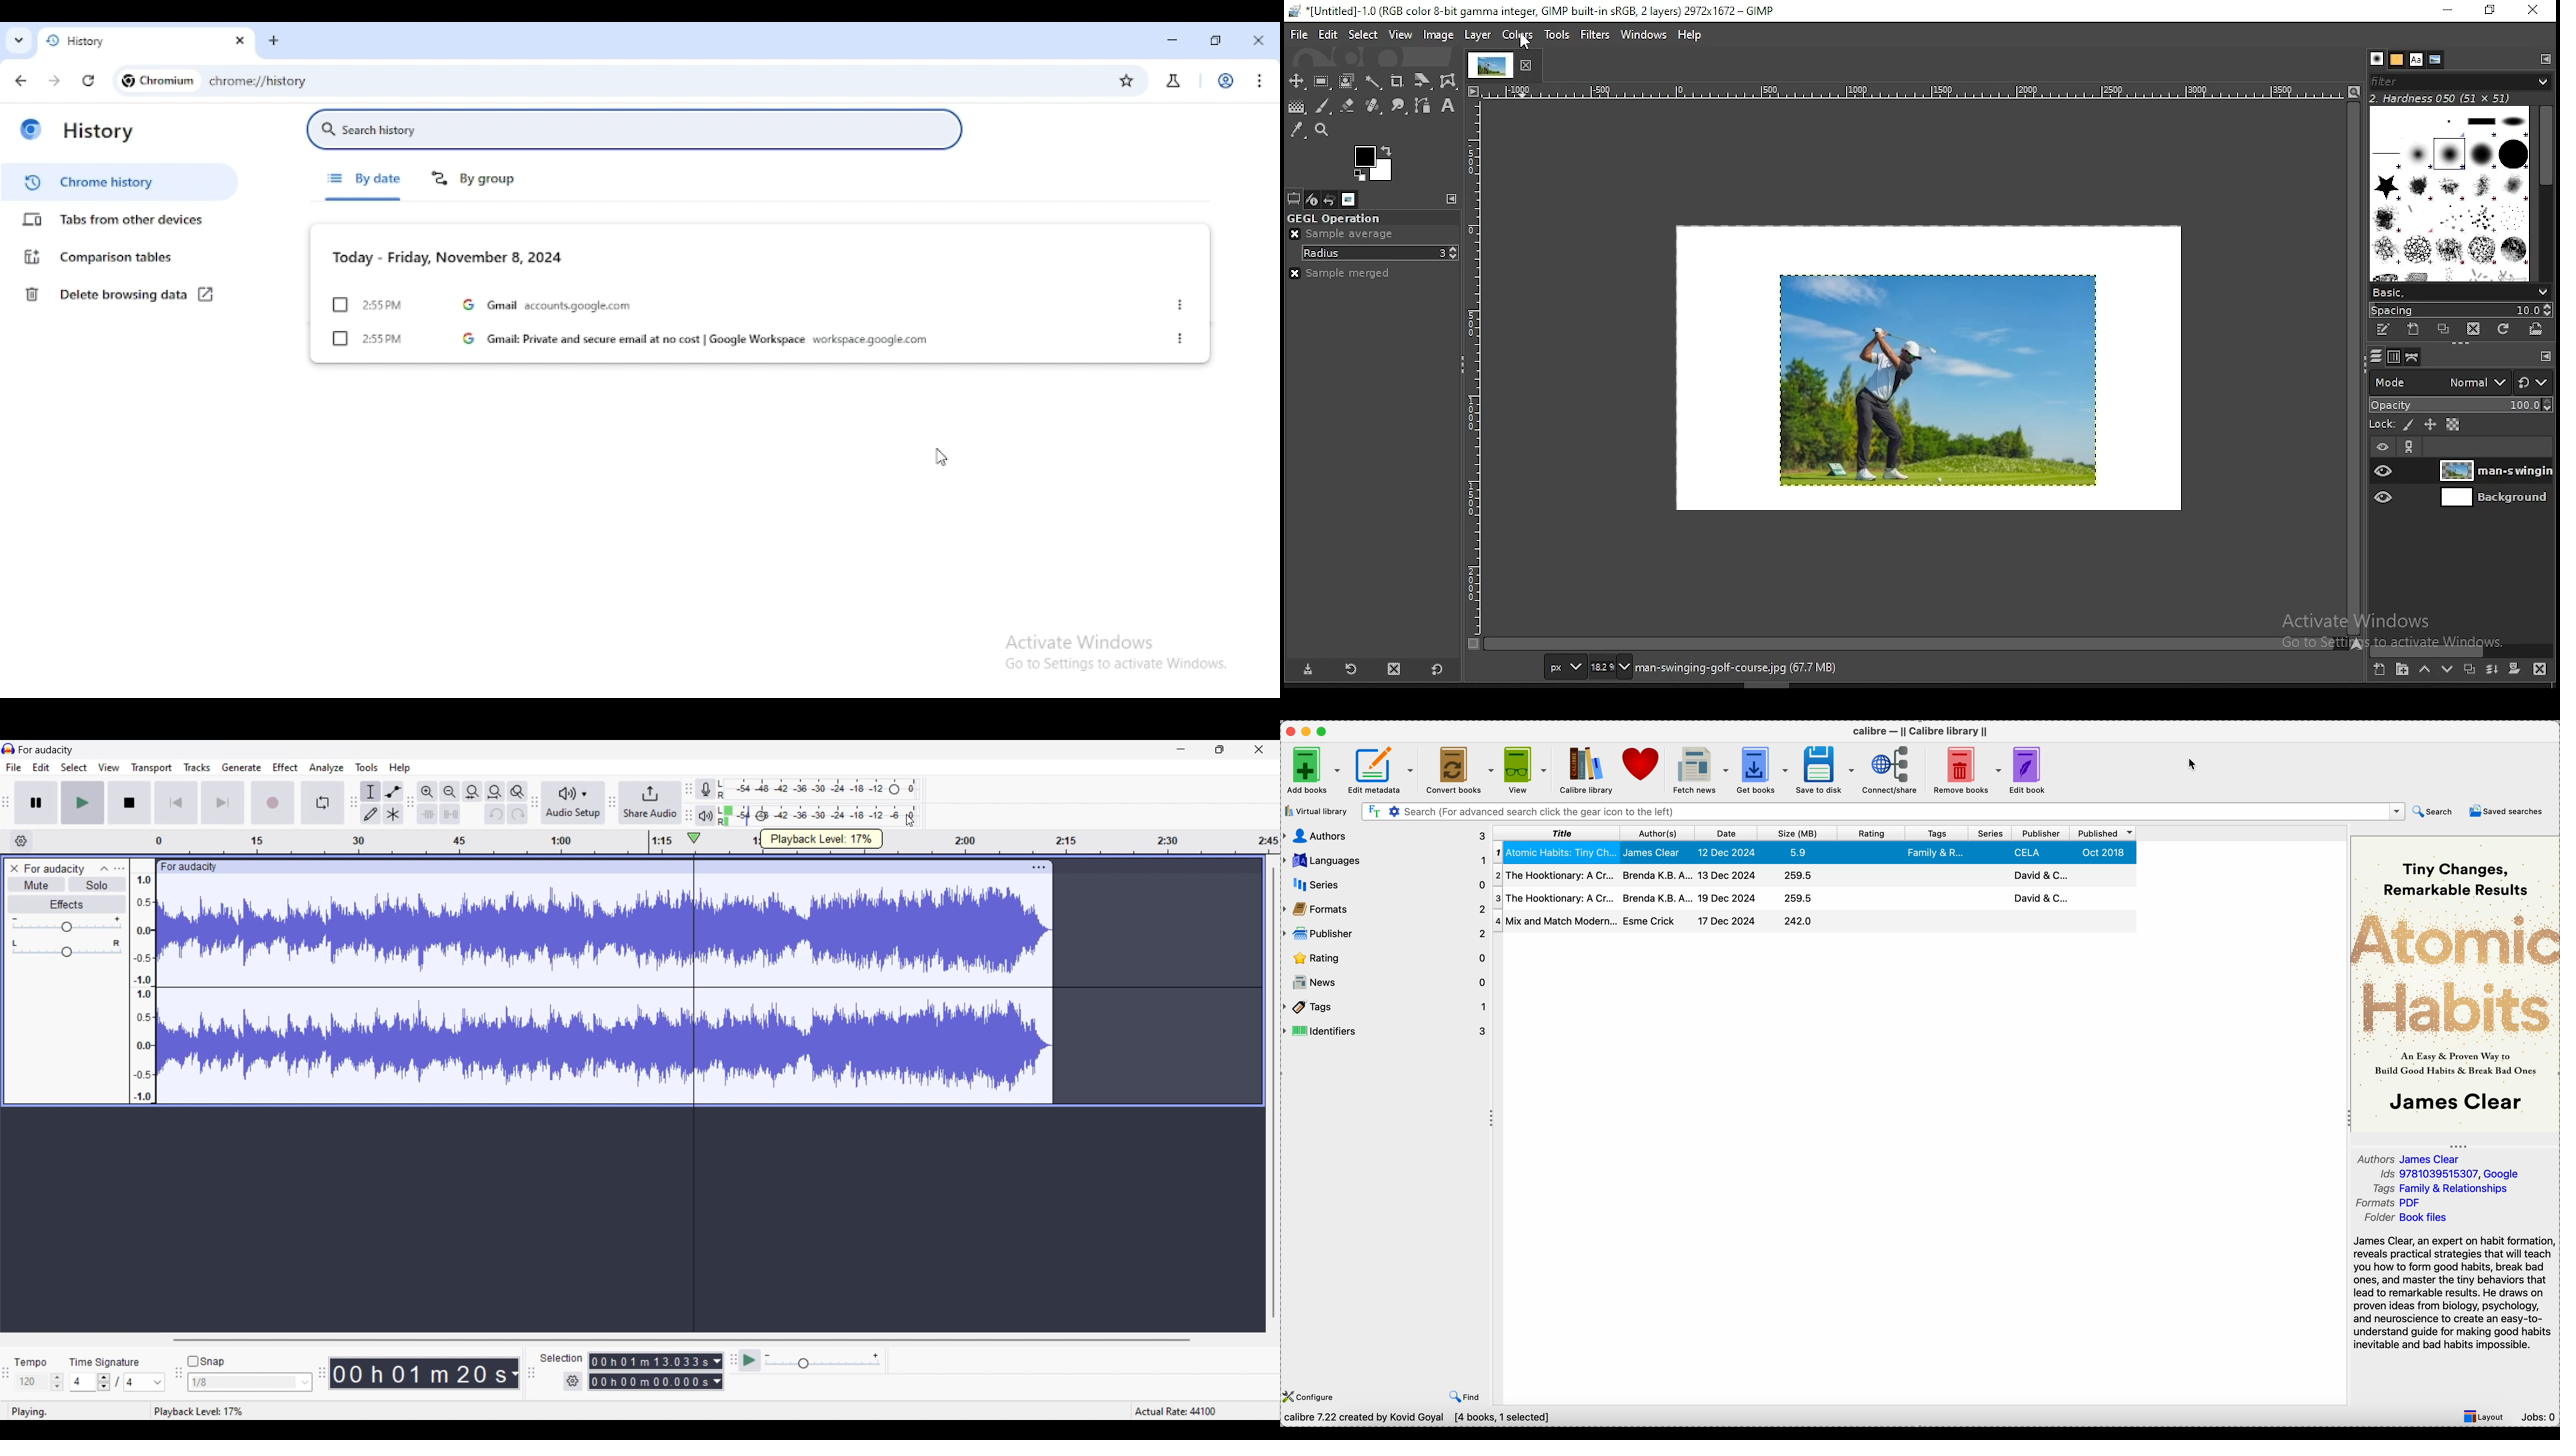 The width and height of the screenshot is (2576, 1456). Describe the element at coordinates (1404, 106) in the screenshot. I see `smudge tool` at that location.